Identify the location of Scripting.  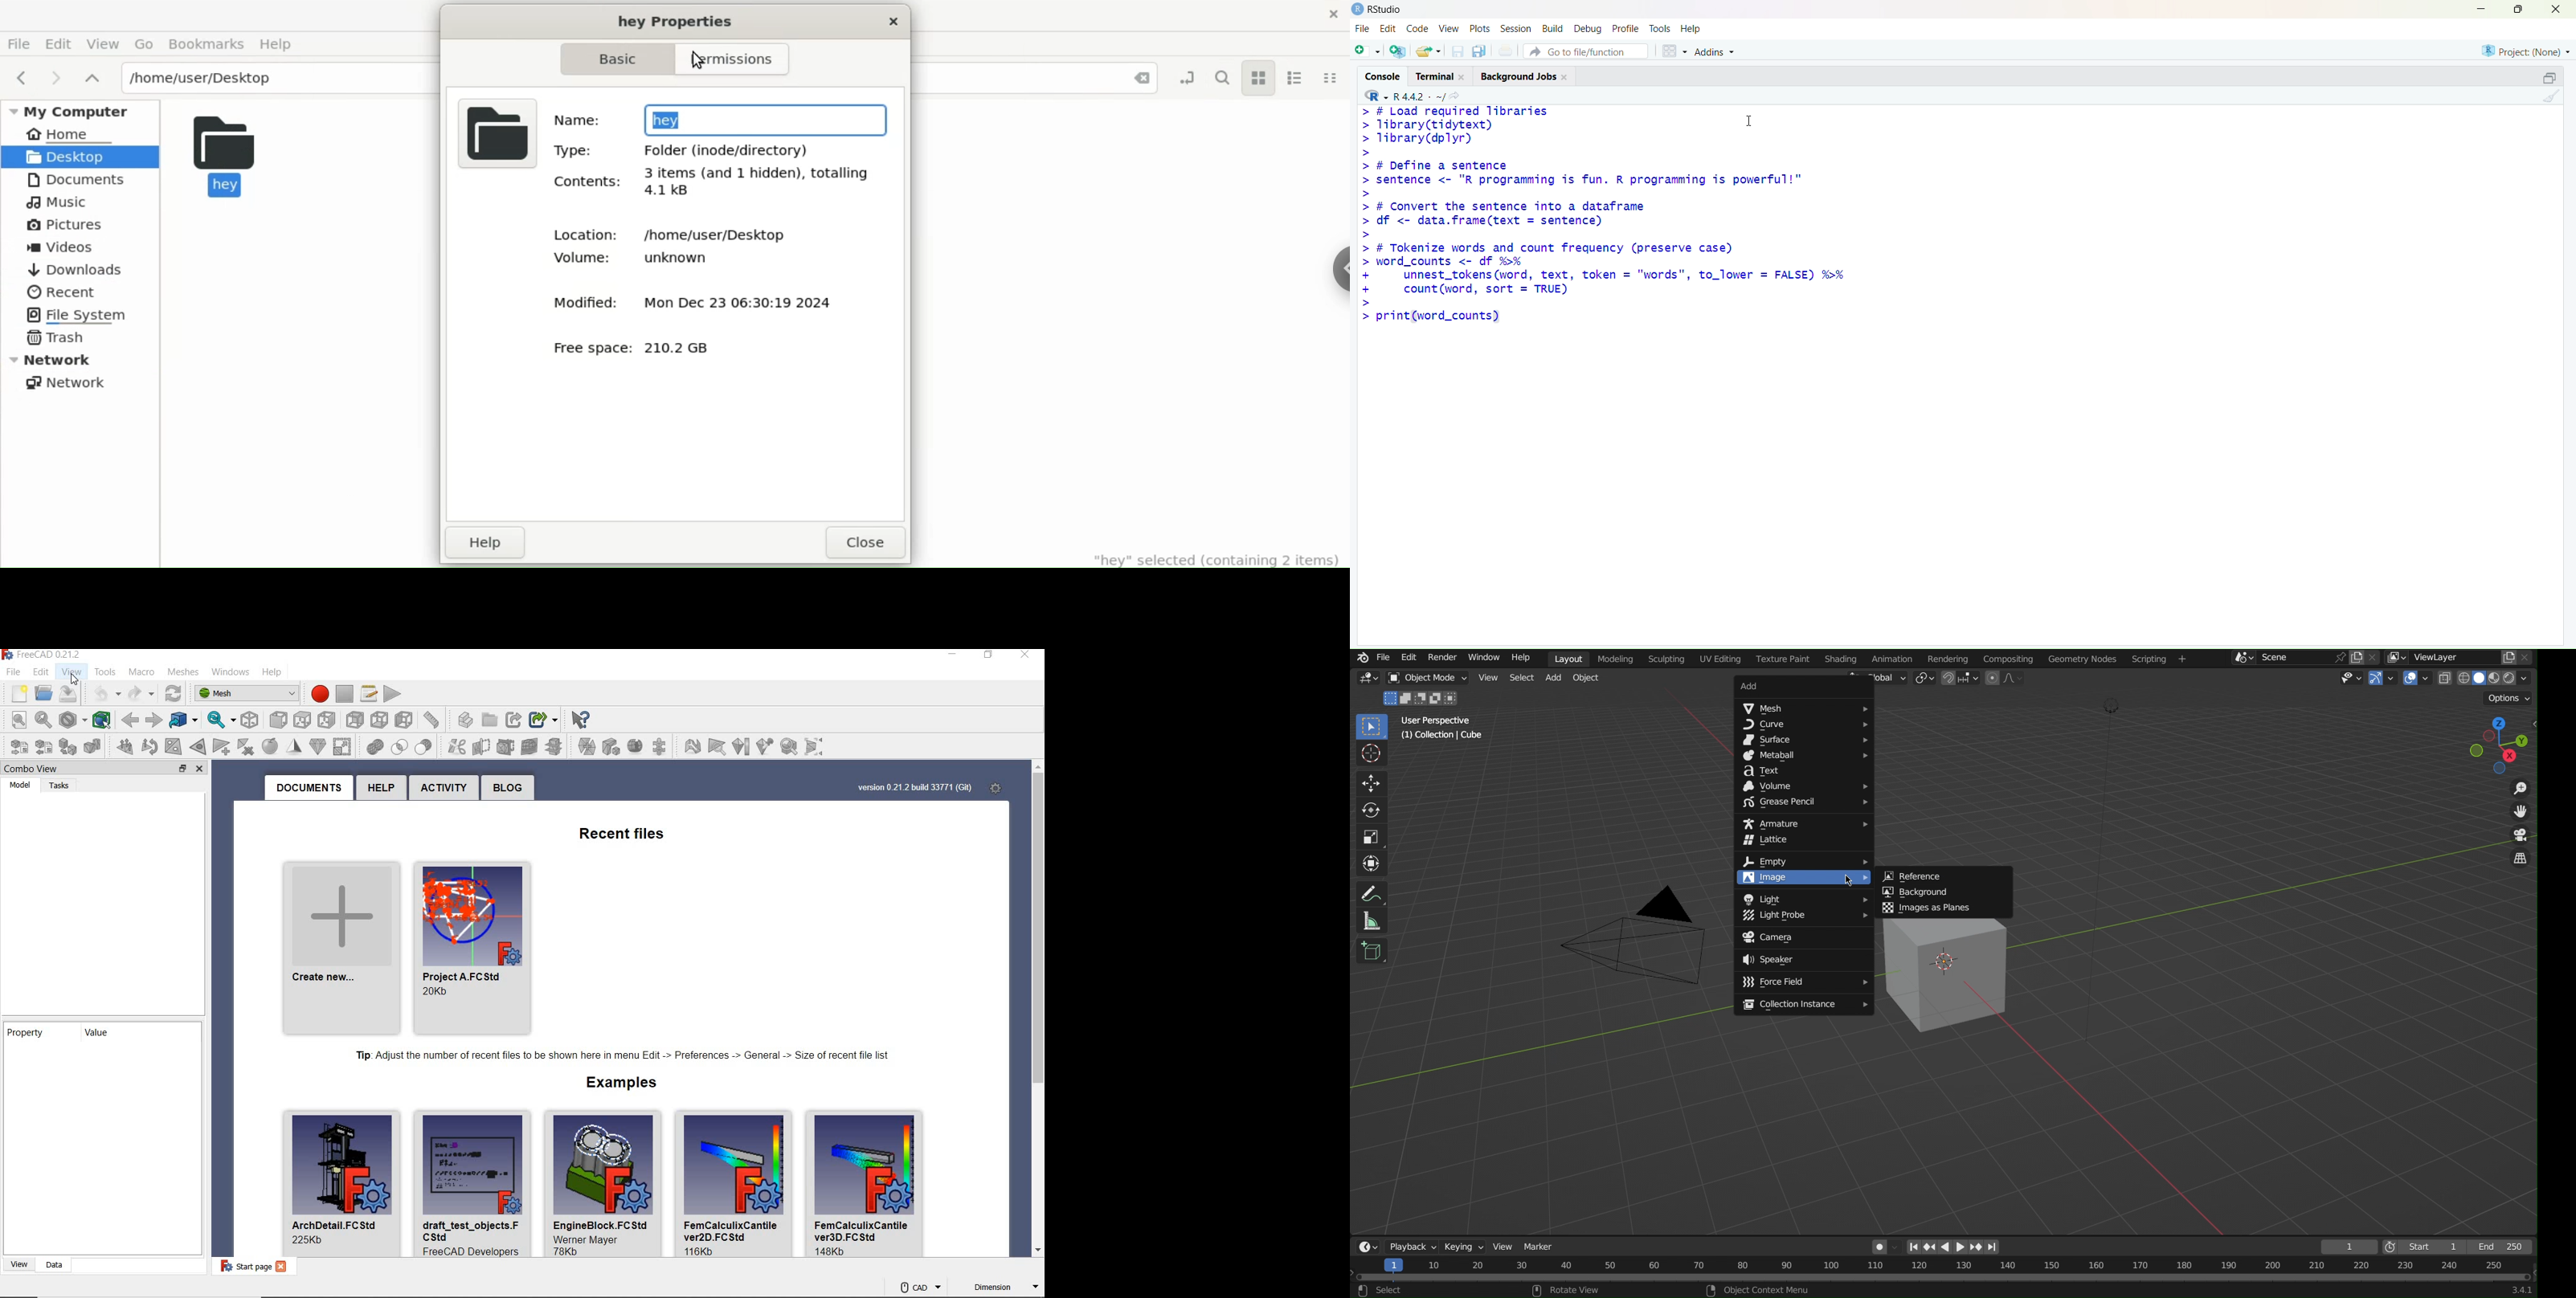
(1669, 659).